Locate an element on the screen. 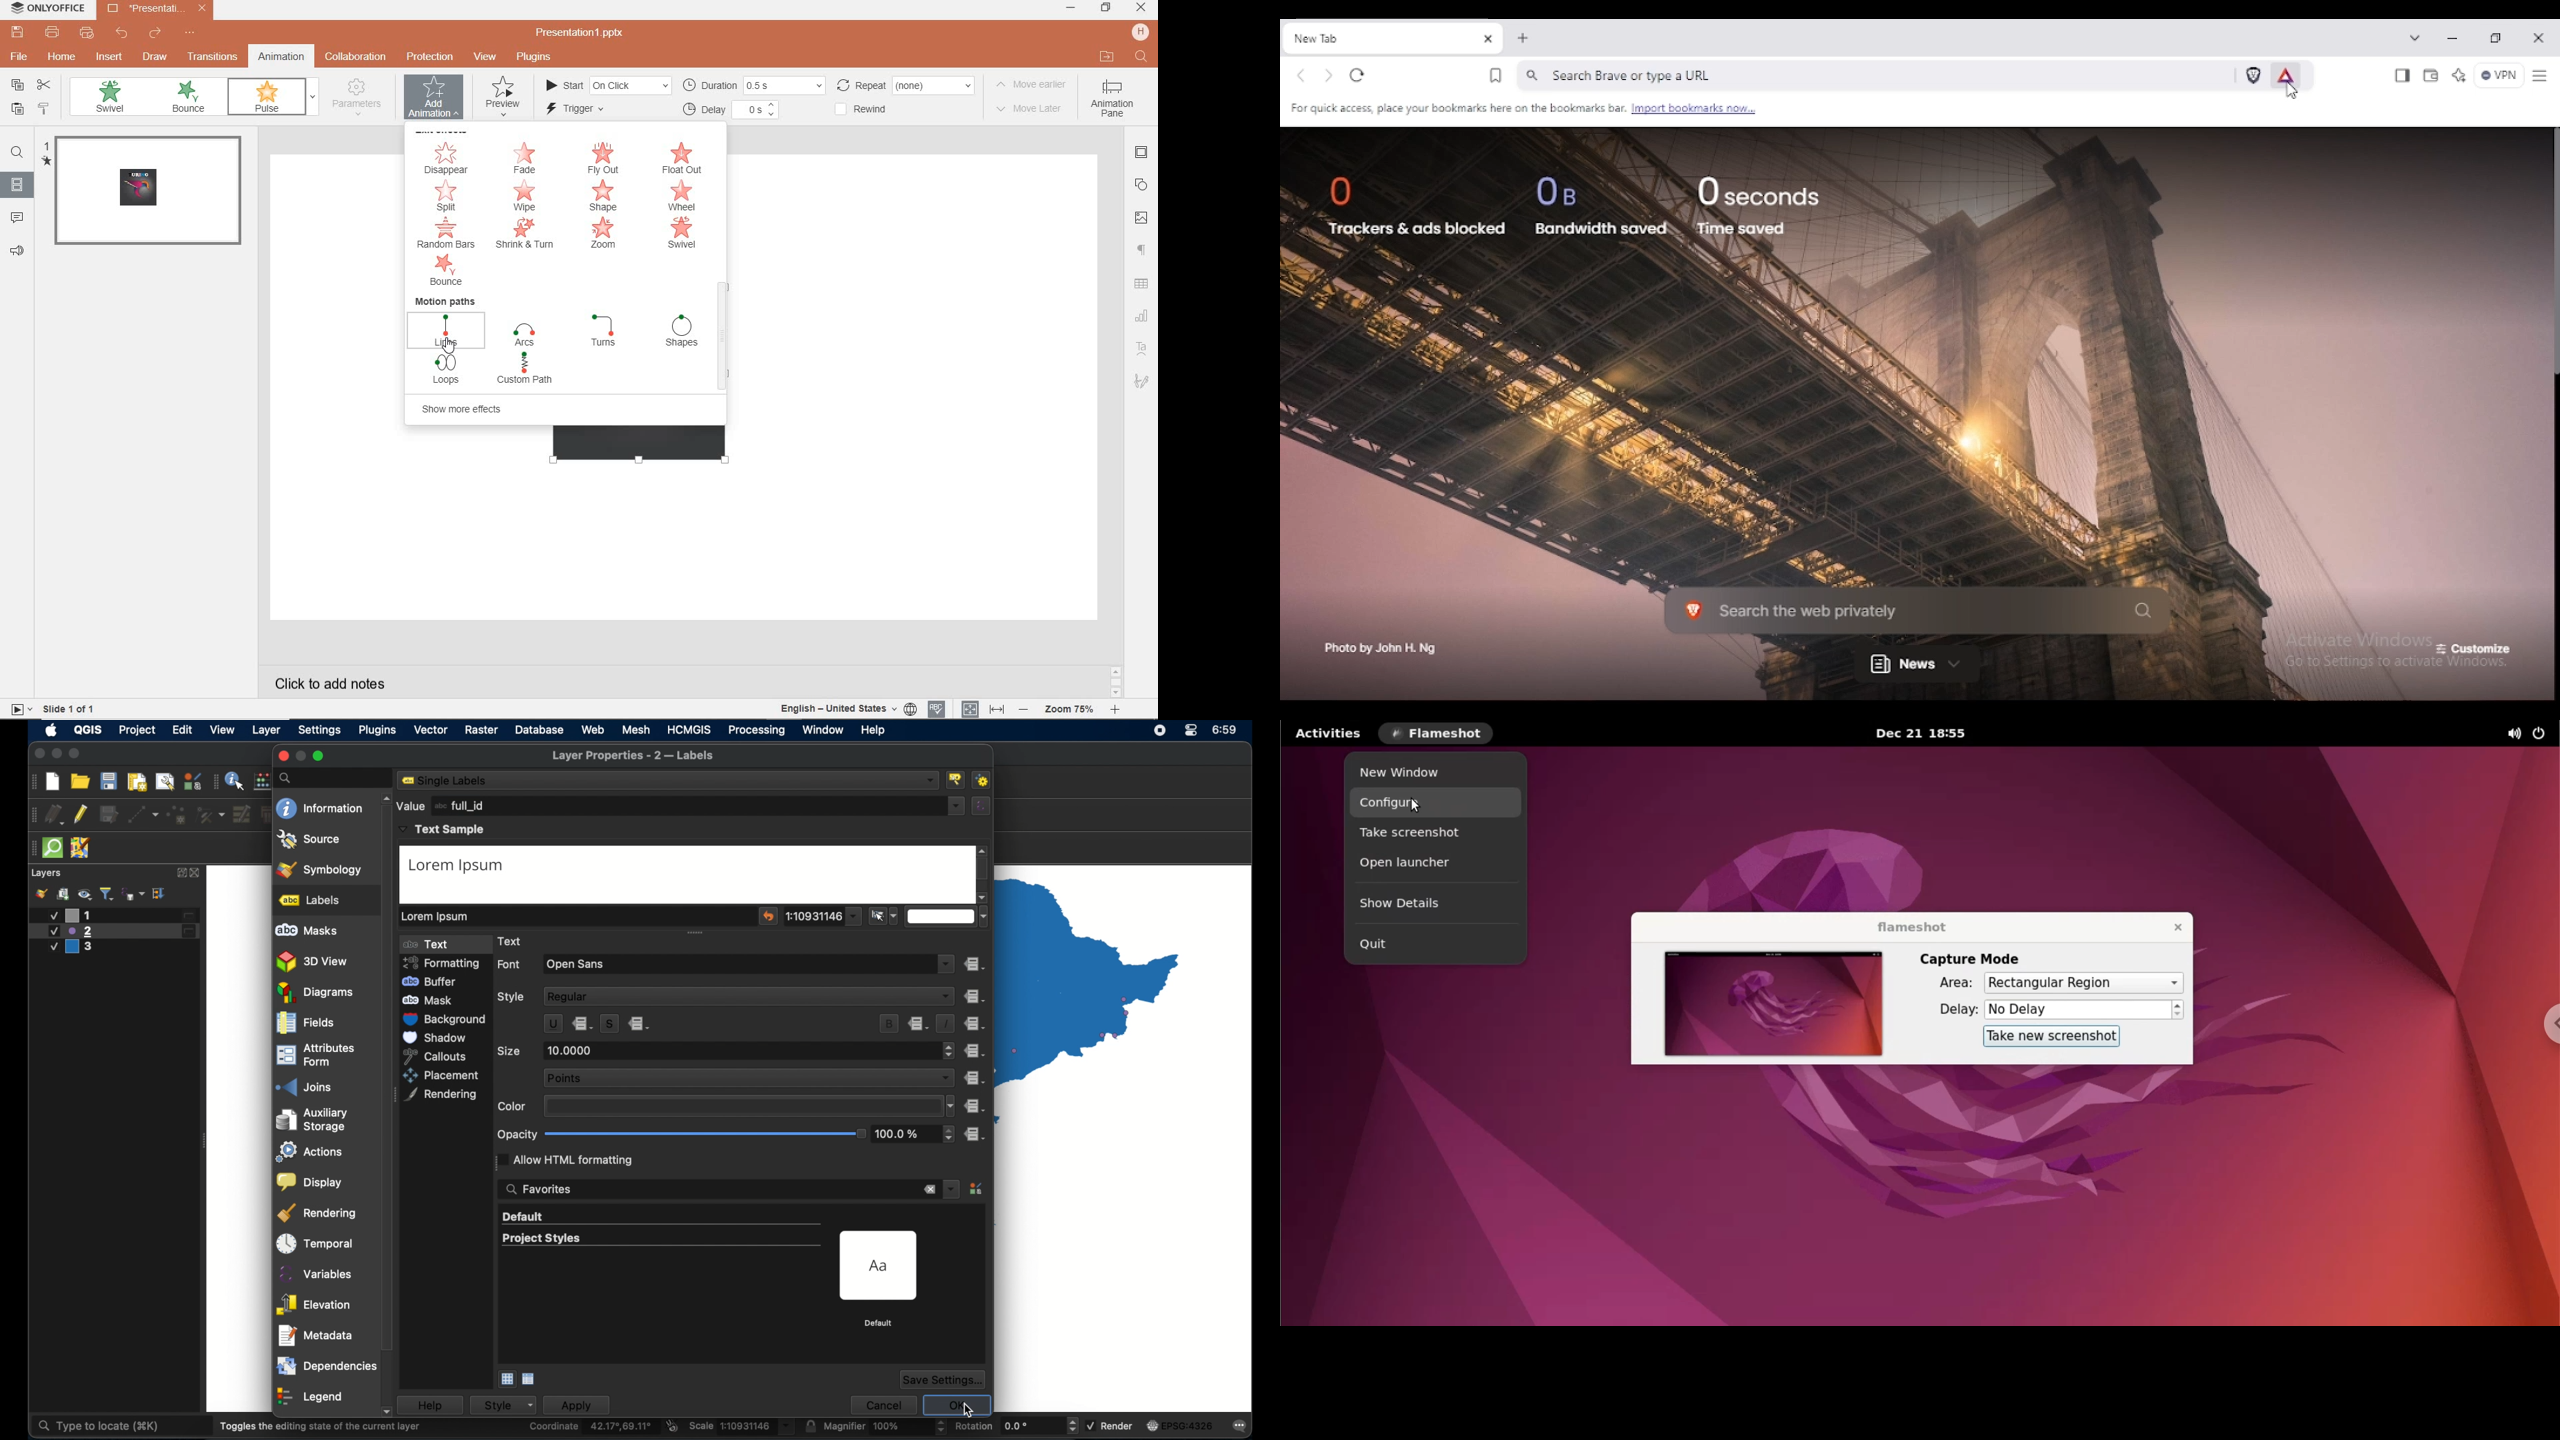 The height and width of the screenshot is (1456, 2576). paste is located at coordinates (18, 111).